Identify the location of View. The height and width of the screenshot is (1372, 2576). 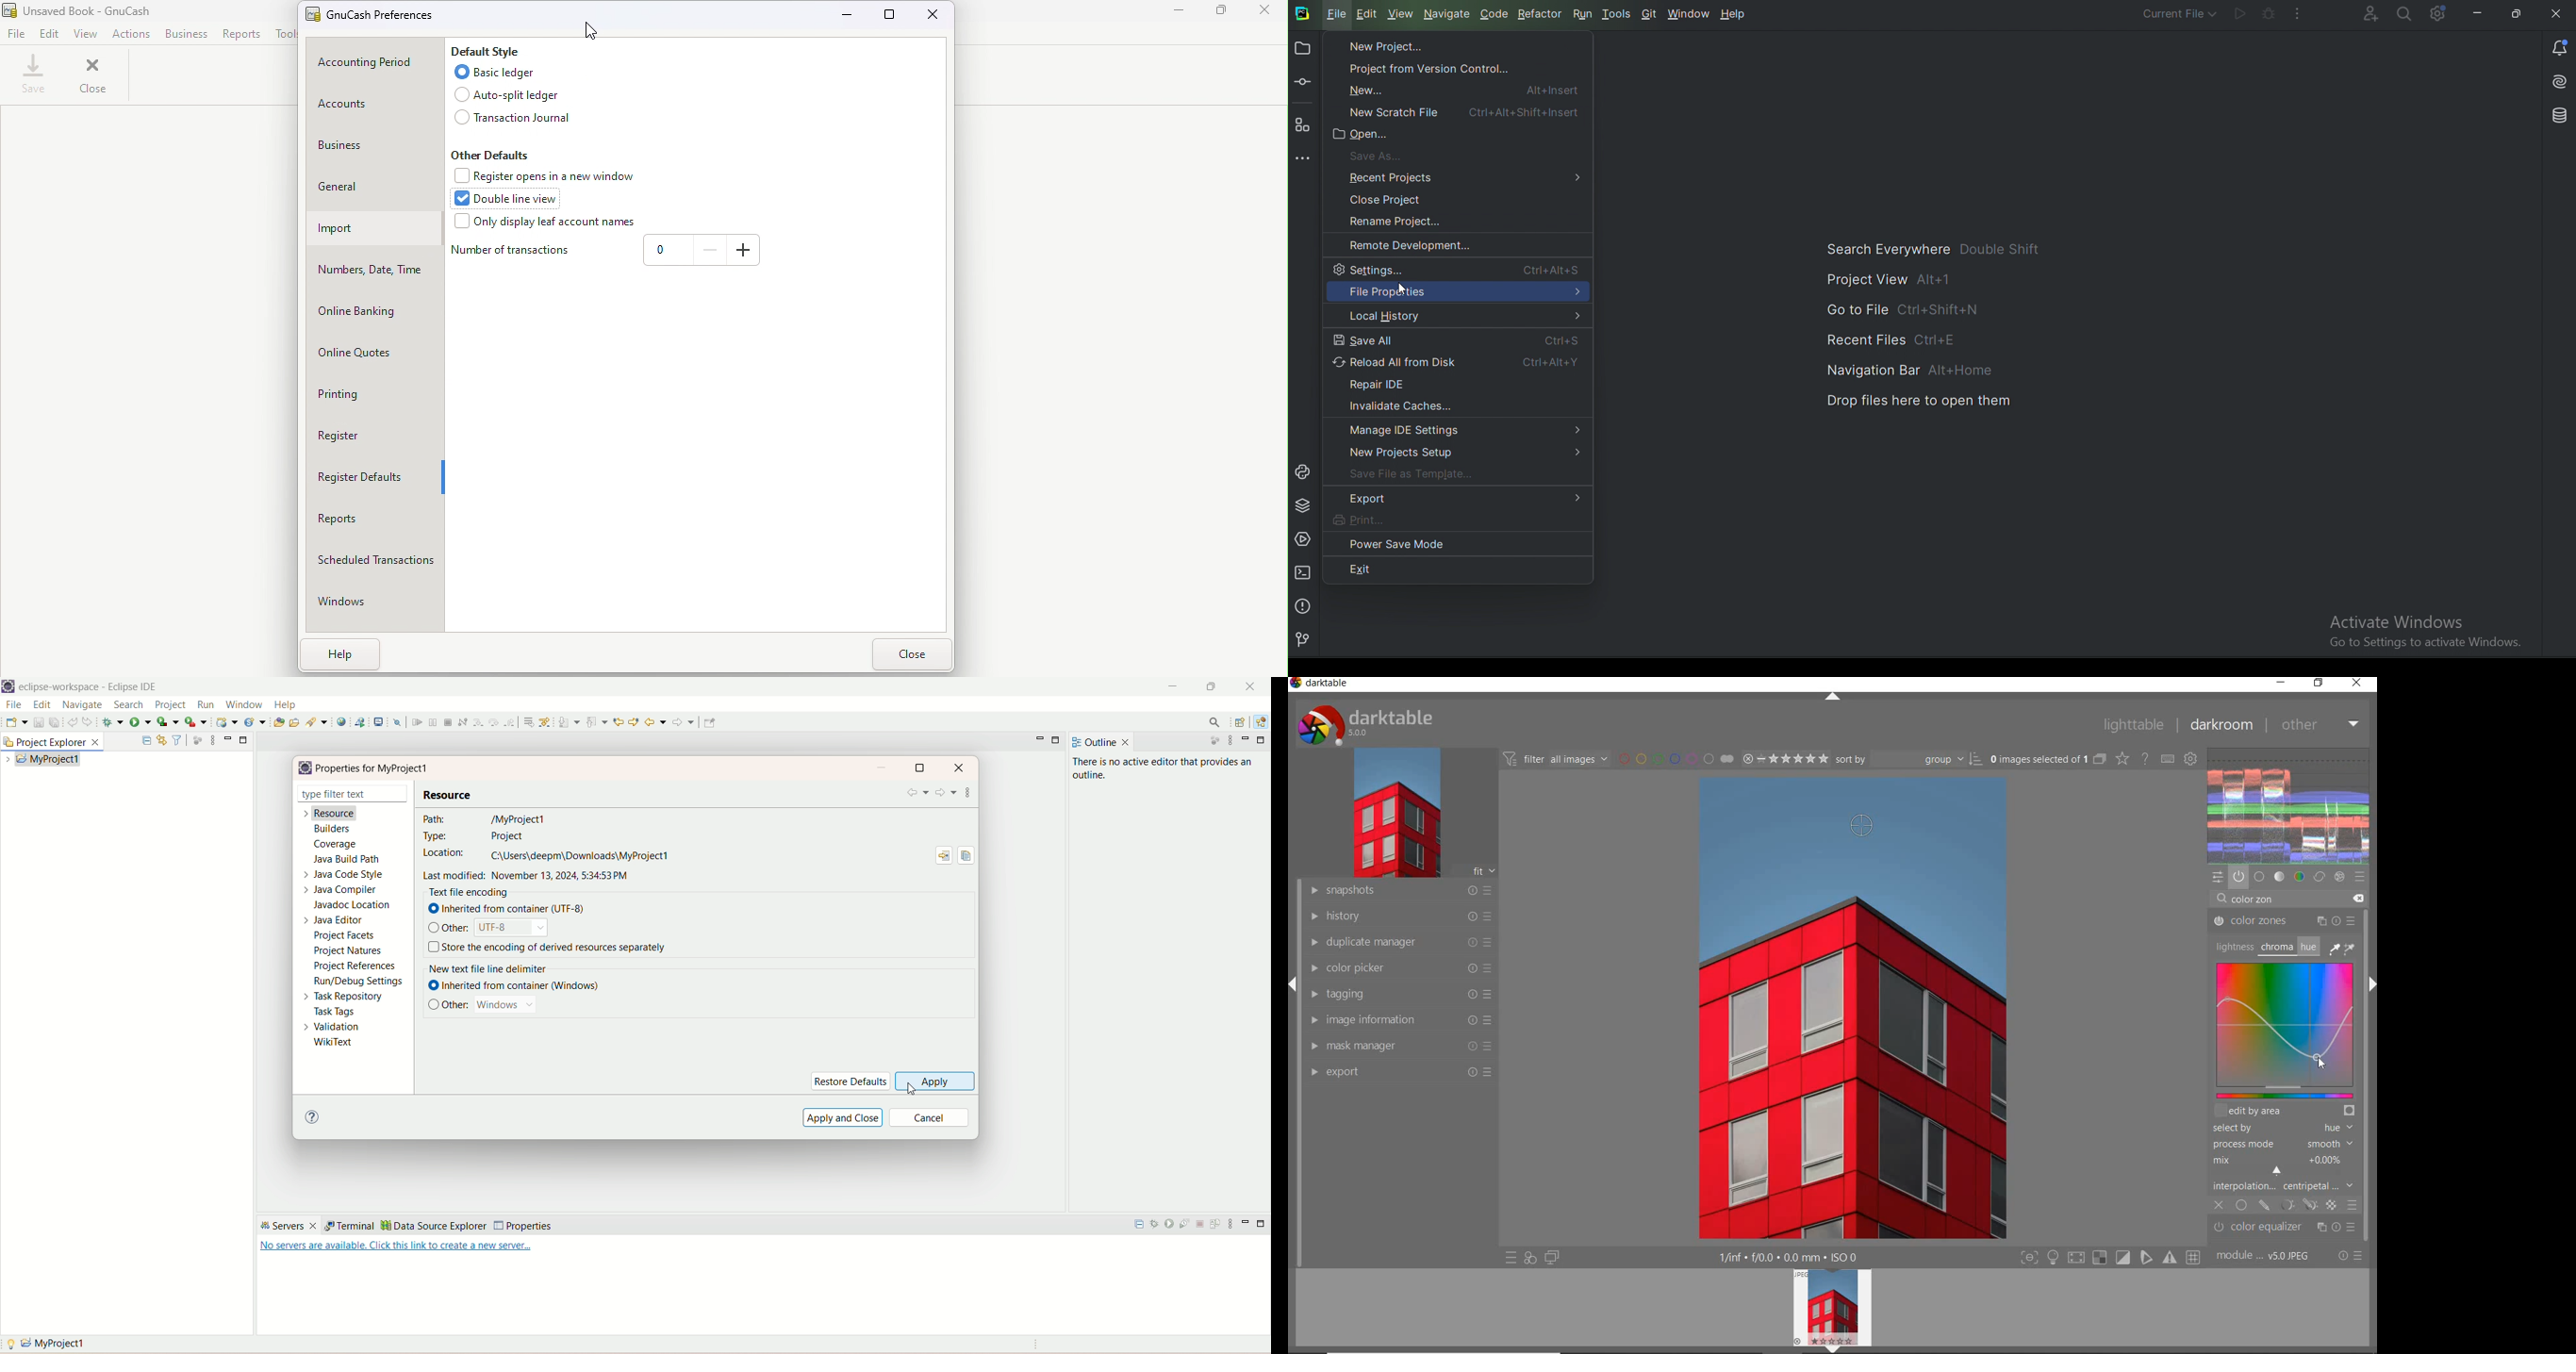
(87, 34).